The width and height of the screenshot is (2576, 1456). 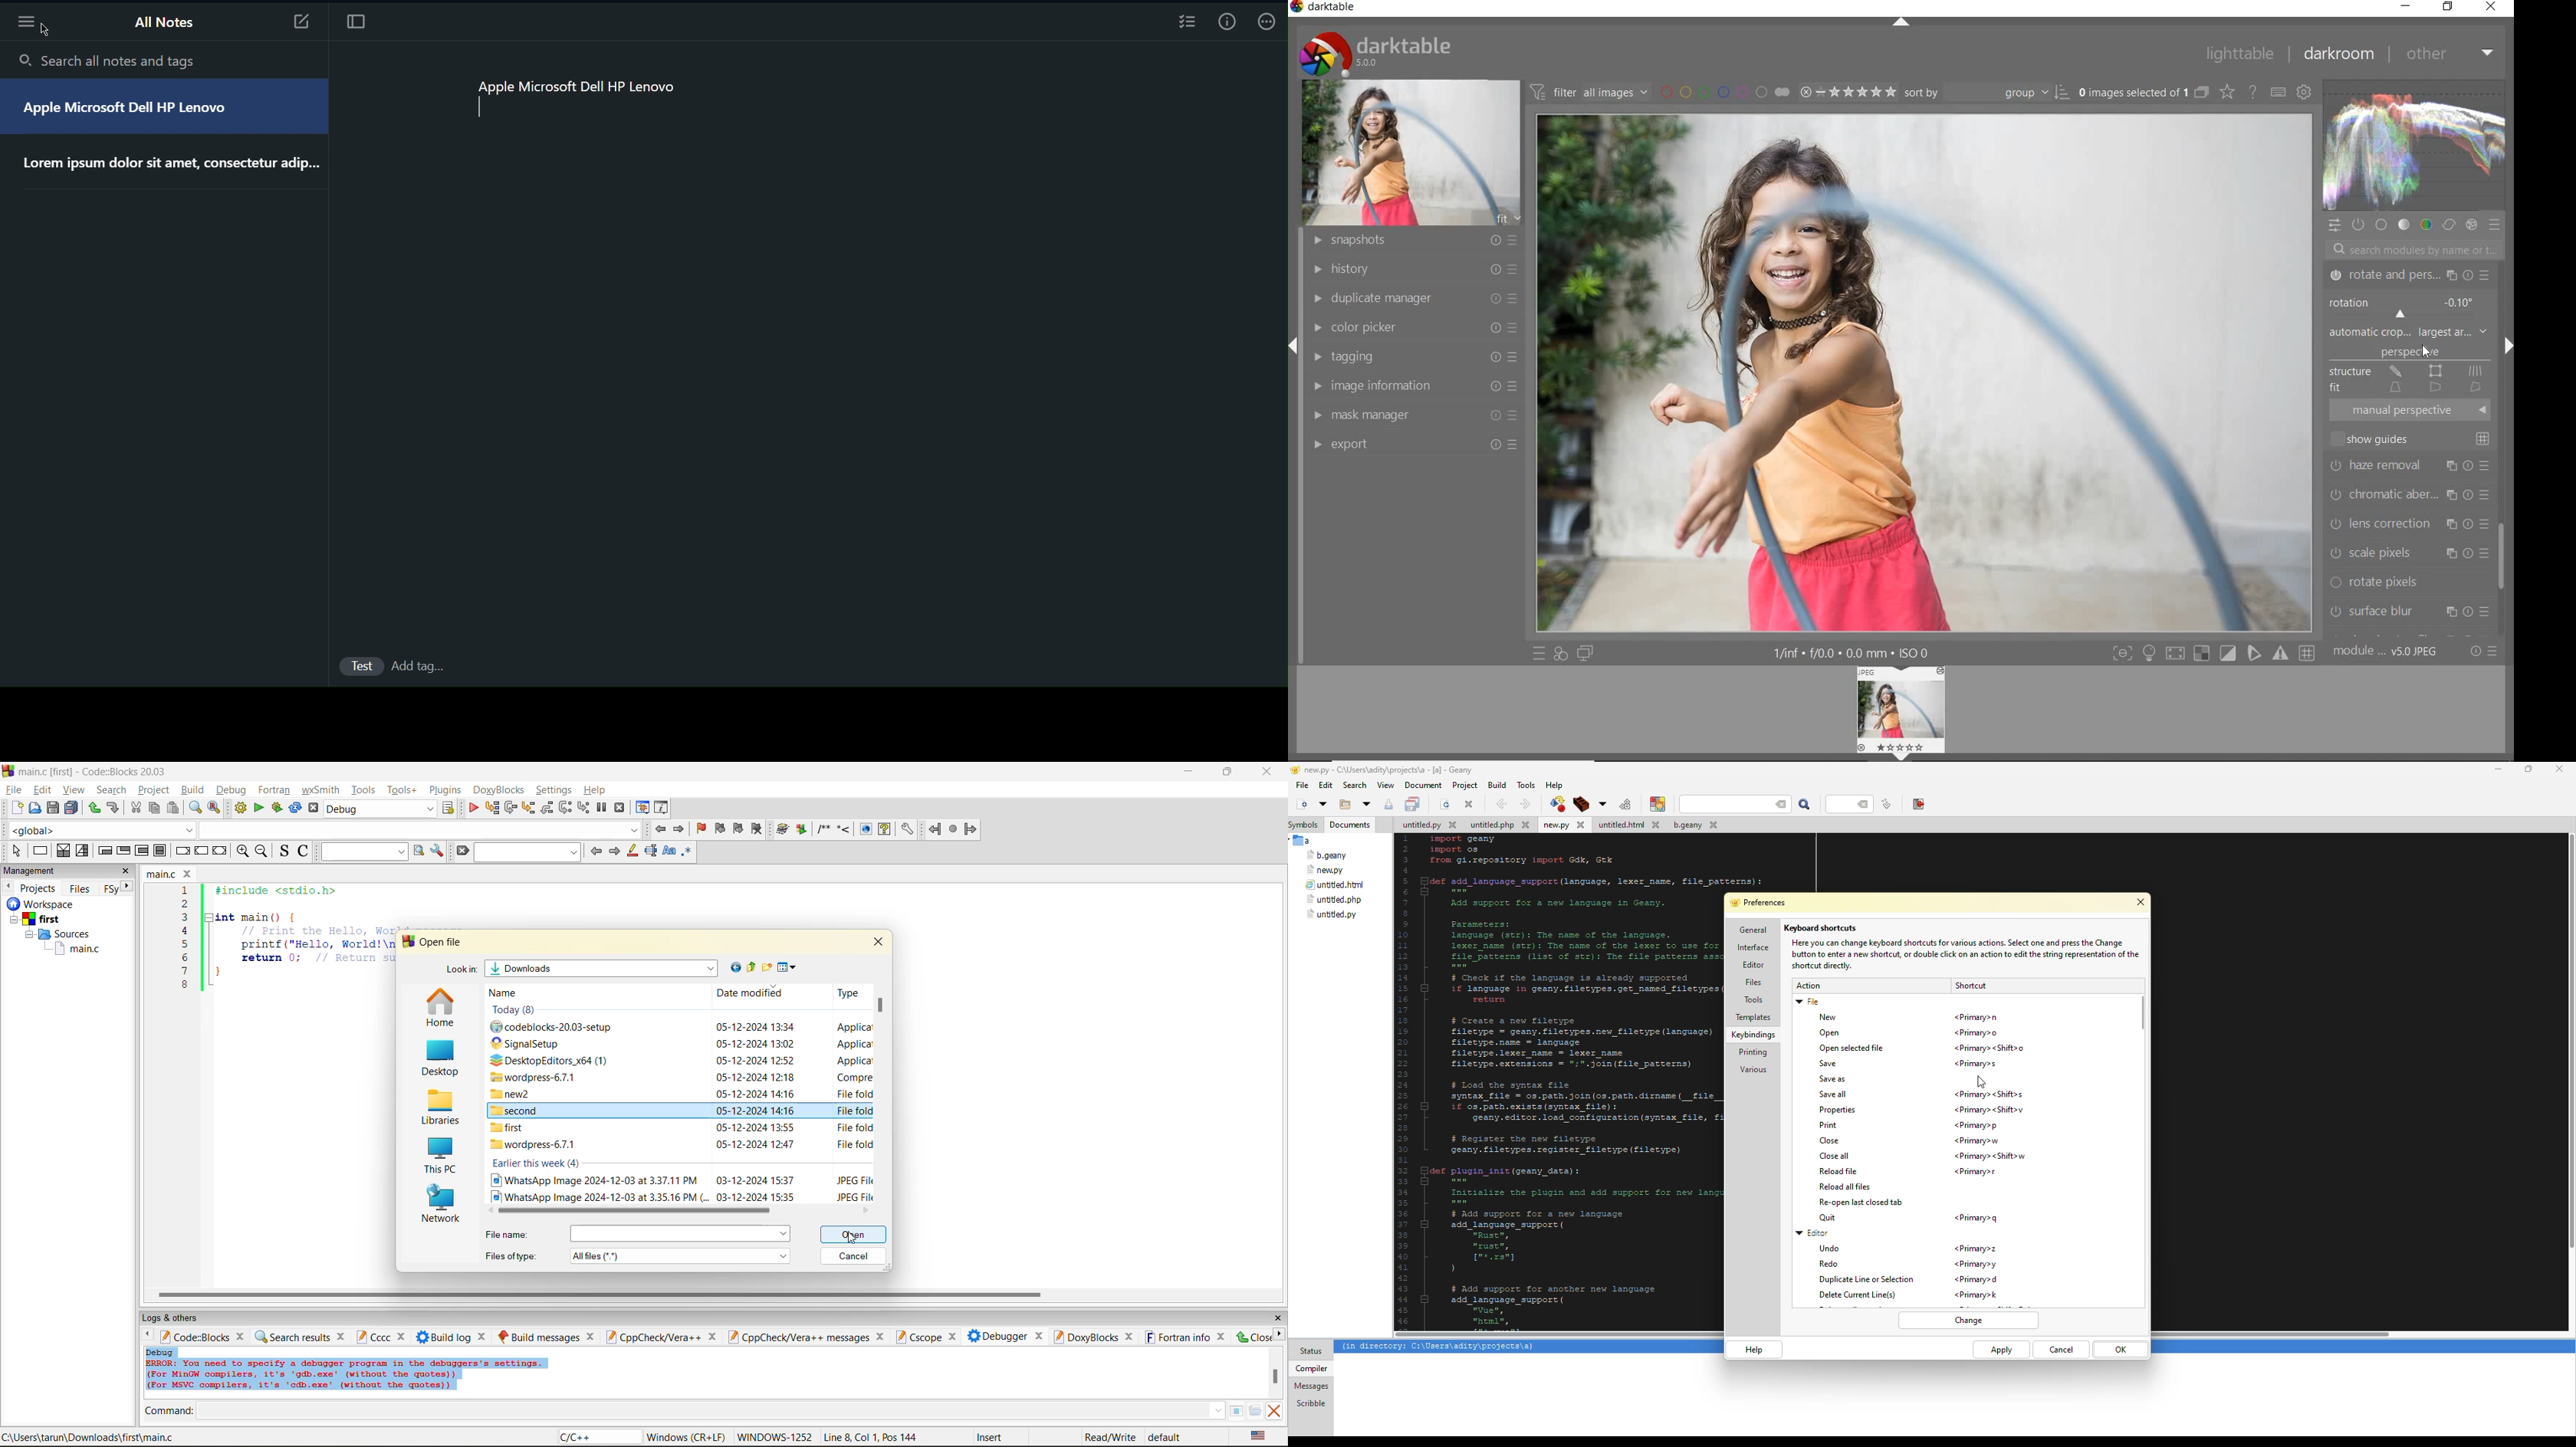 What do you see at coordinates (1848, 653) in the screenshot?
I see `other interface details` at bounding box center [1848, 653].